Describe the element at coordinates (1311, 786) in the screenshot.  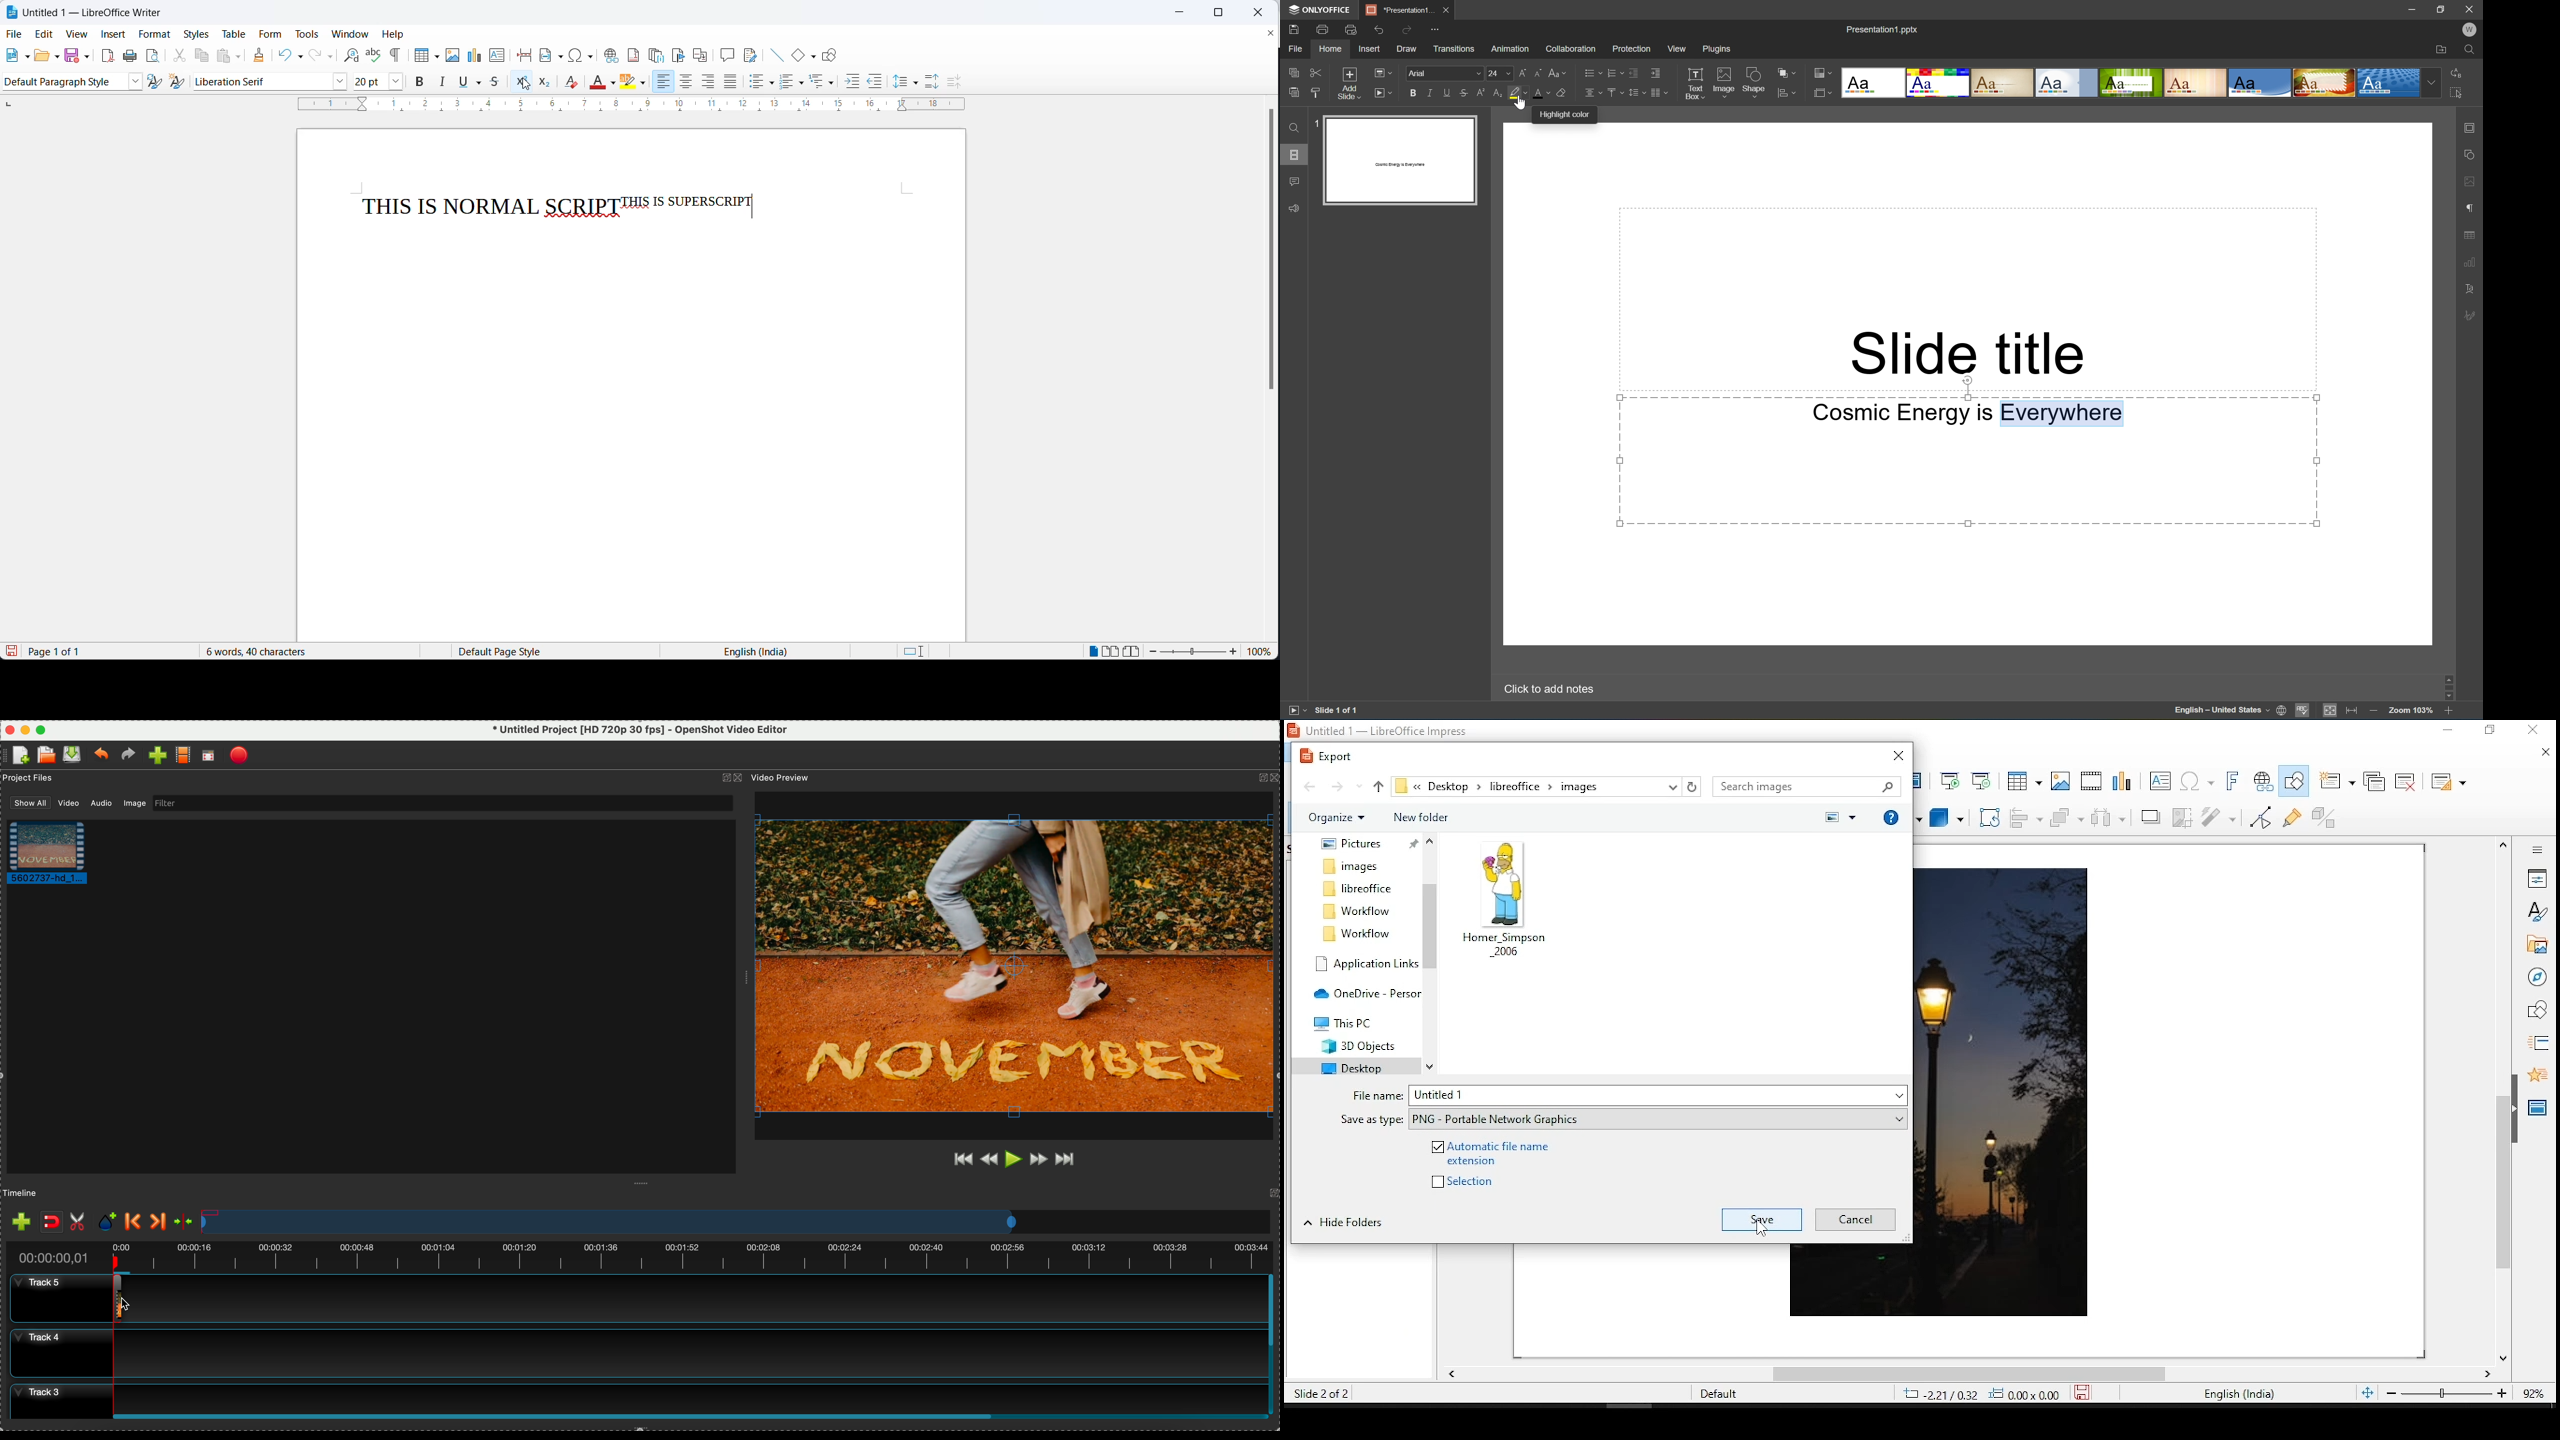
I see `back` at that location.